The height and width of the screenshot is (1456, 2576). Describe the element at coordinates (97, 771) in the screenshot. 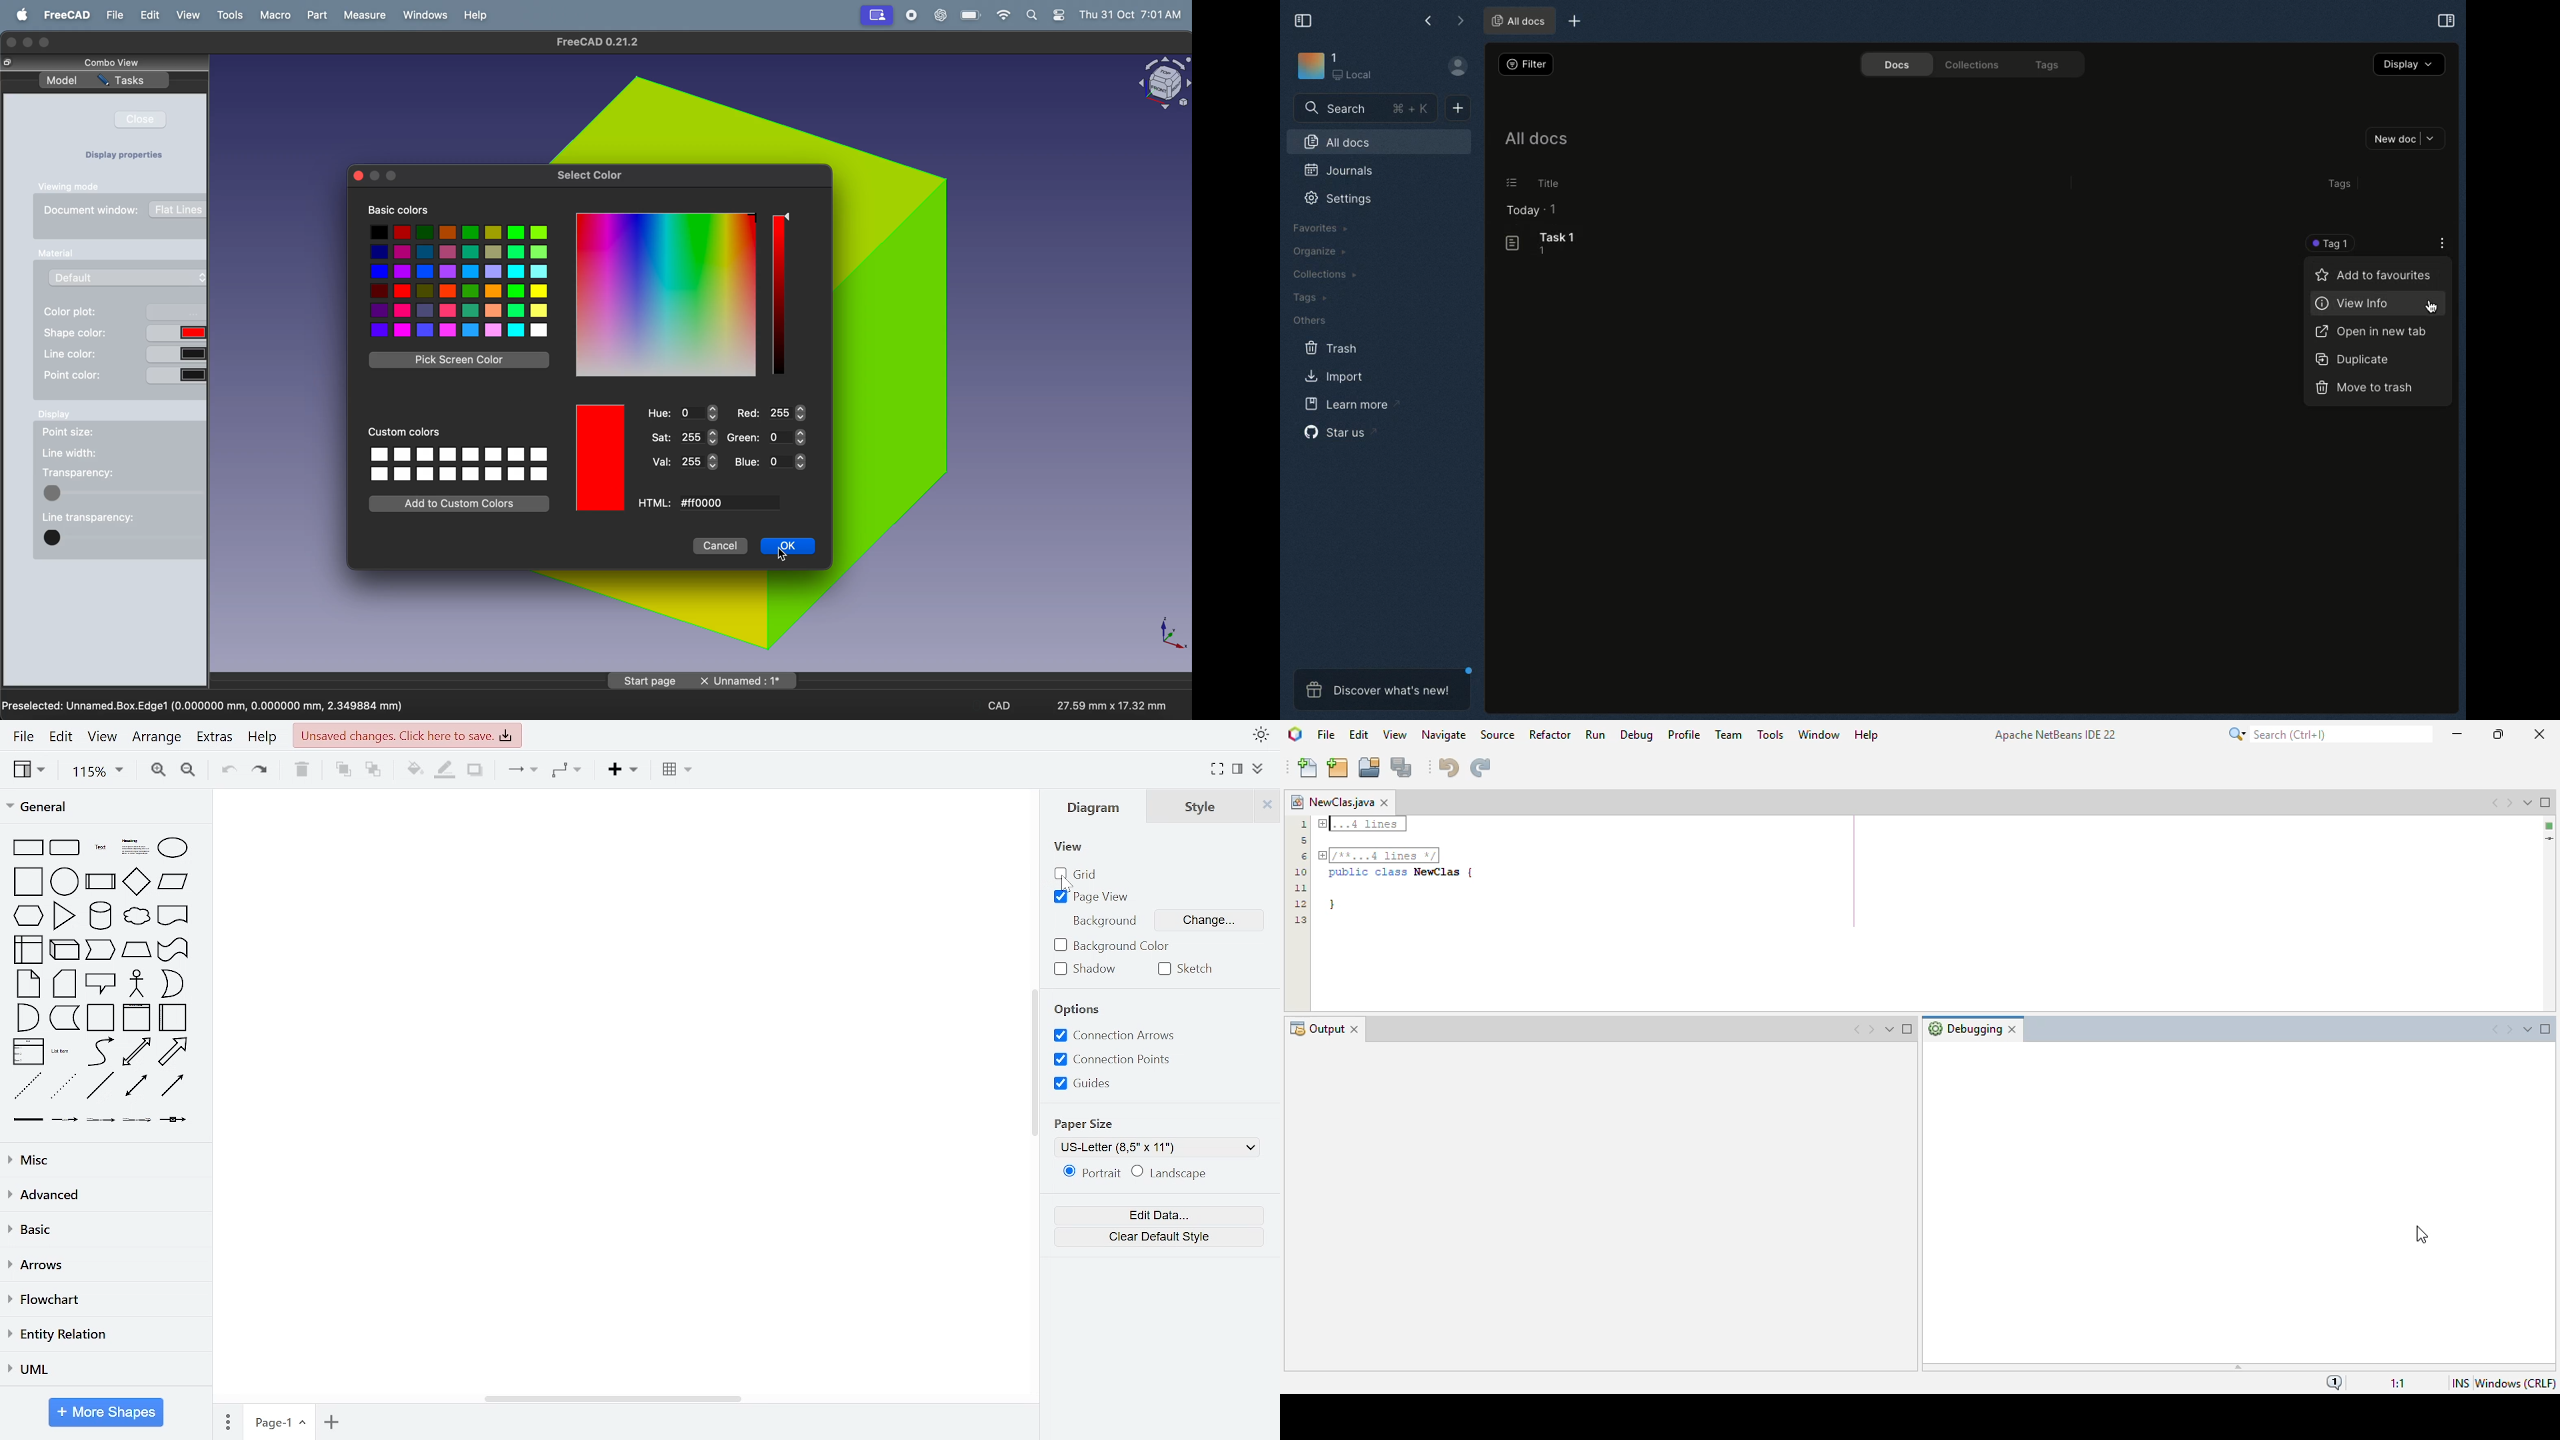

I see `zoom` at that location.